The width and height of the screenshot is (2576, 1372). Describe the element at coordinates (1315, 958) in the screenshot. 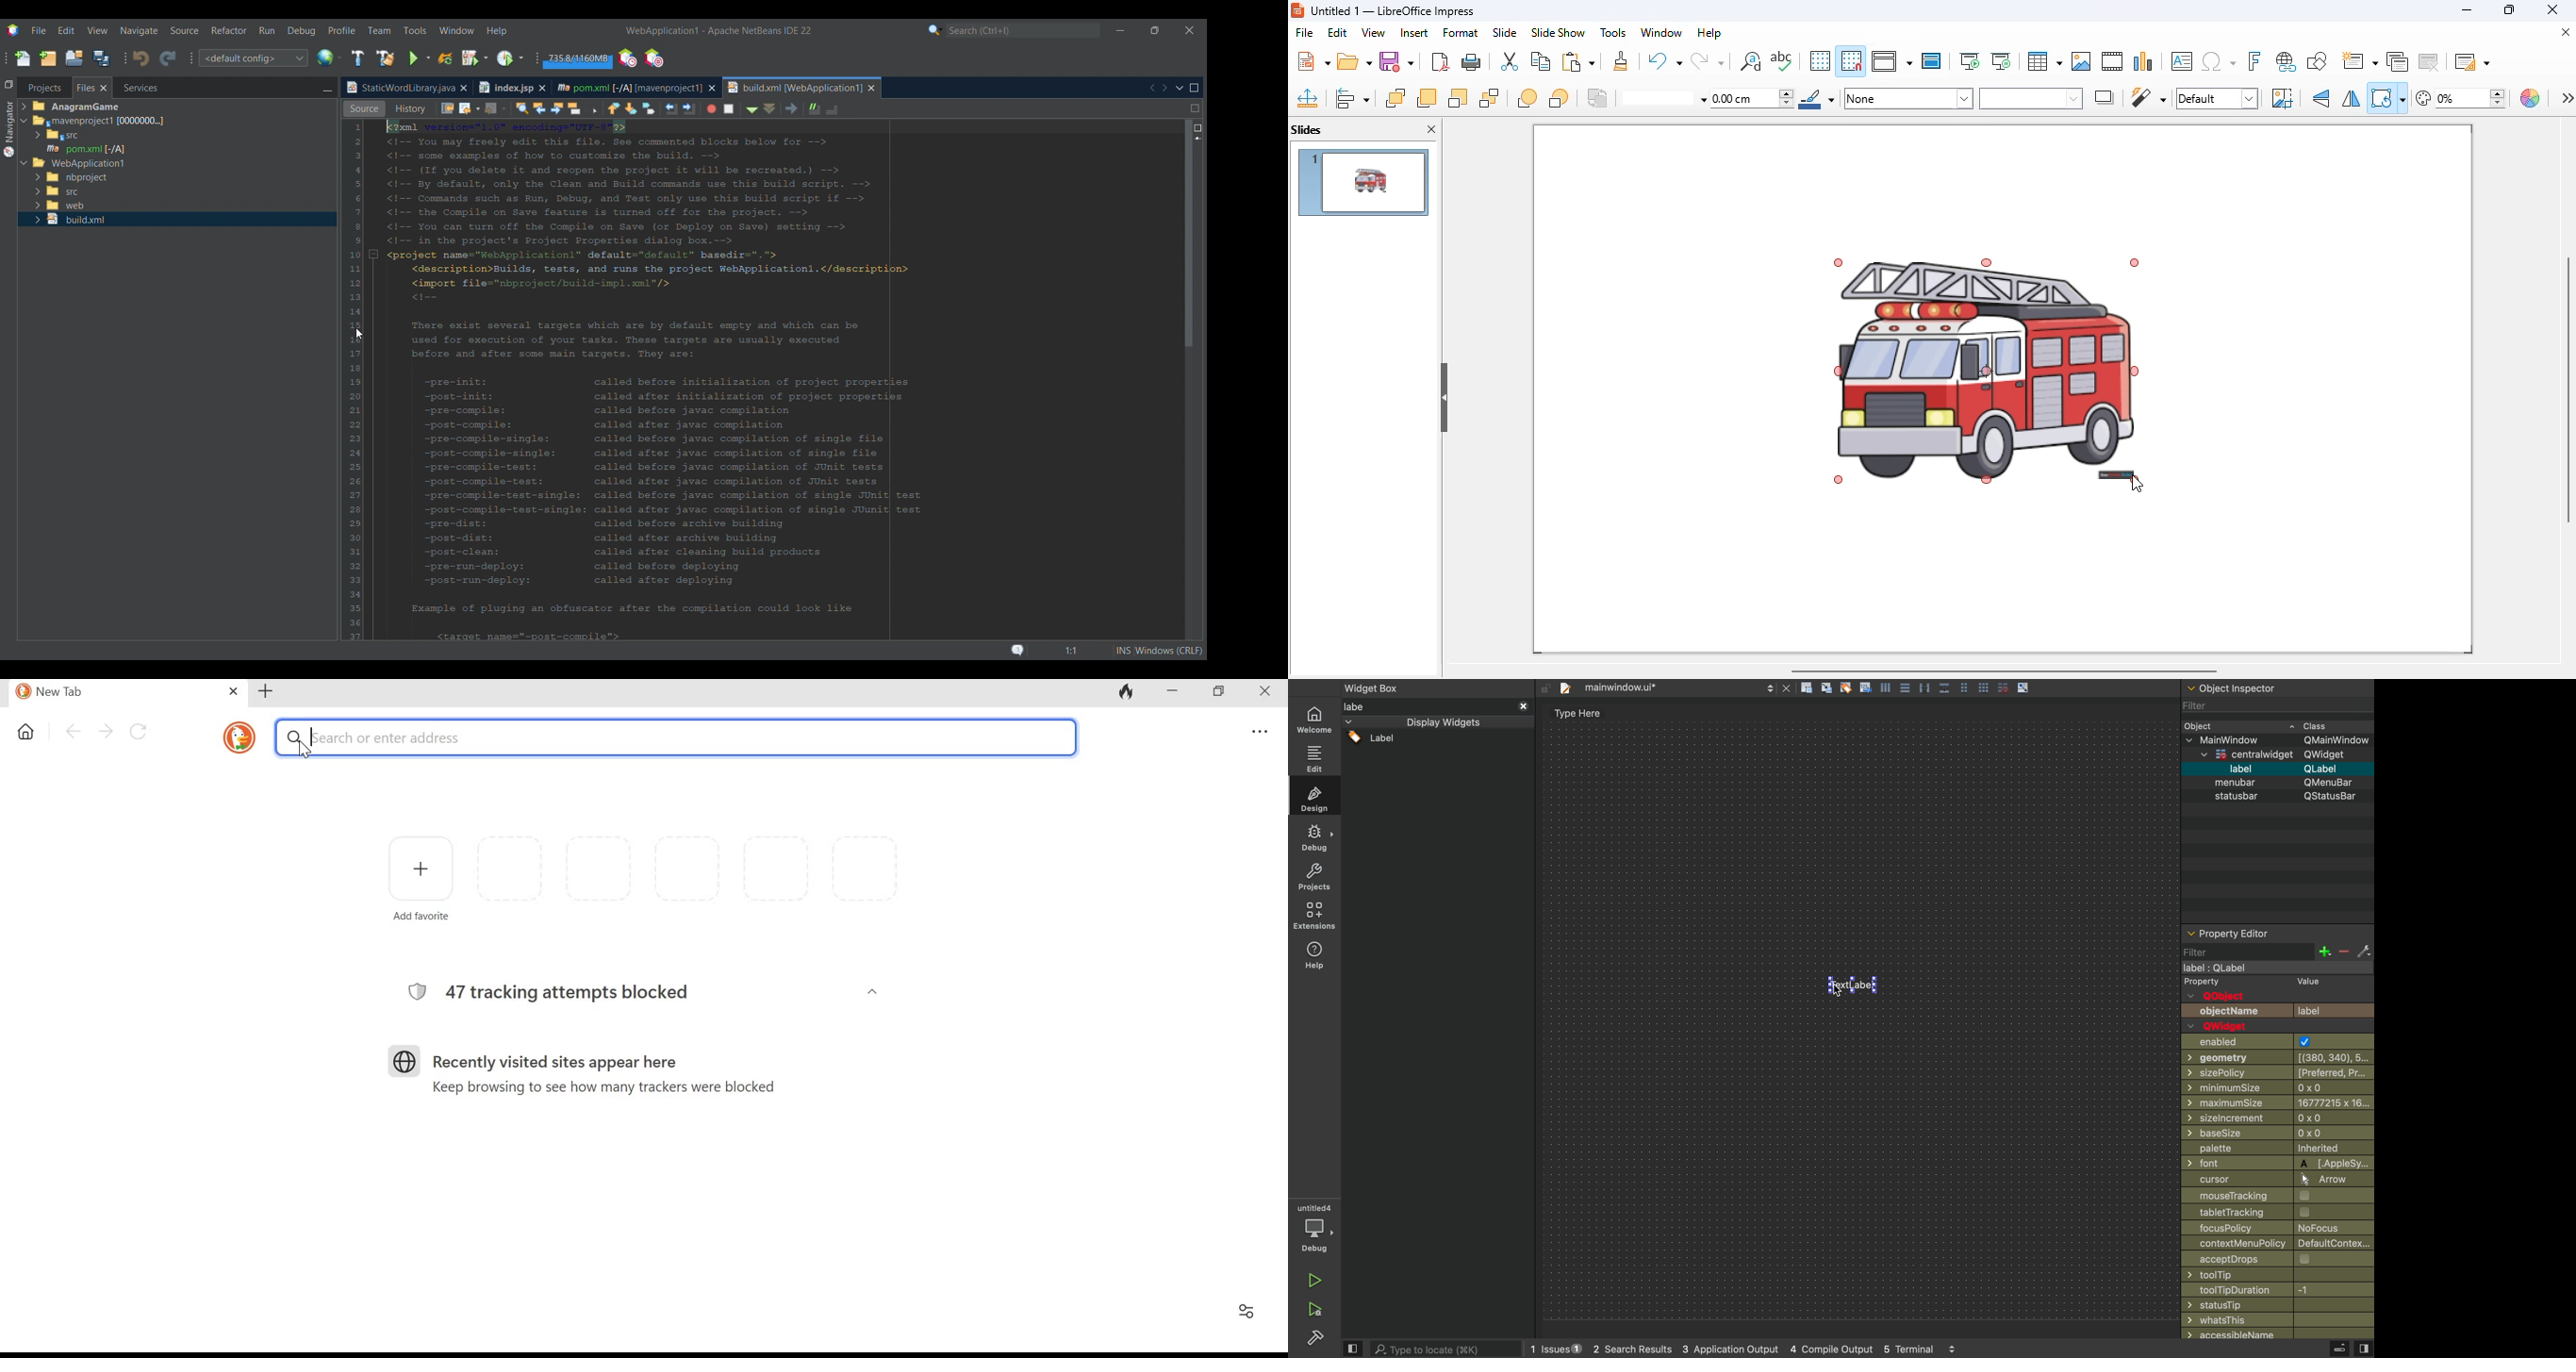

I see `help` at that location.